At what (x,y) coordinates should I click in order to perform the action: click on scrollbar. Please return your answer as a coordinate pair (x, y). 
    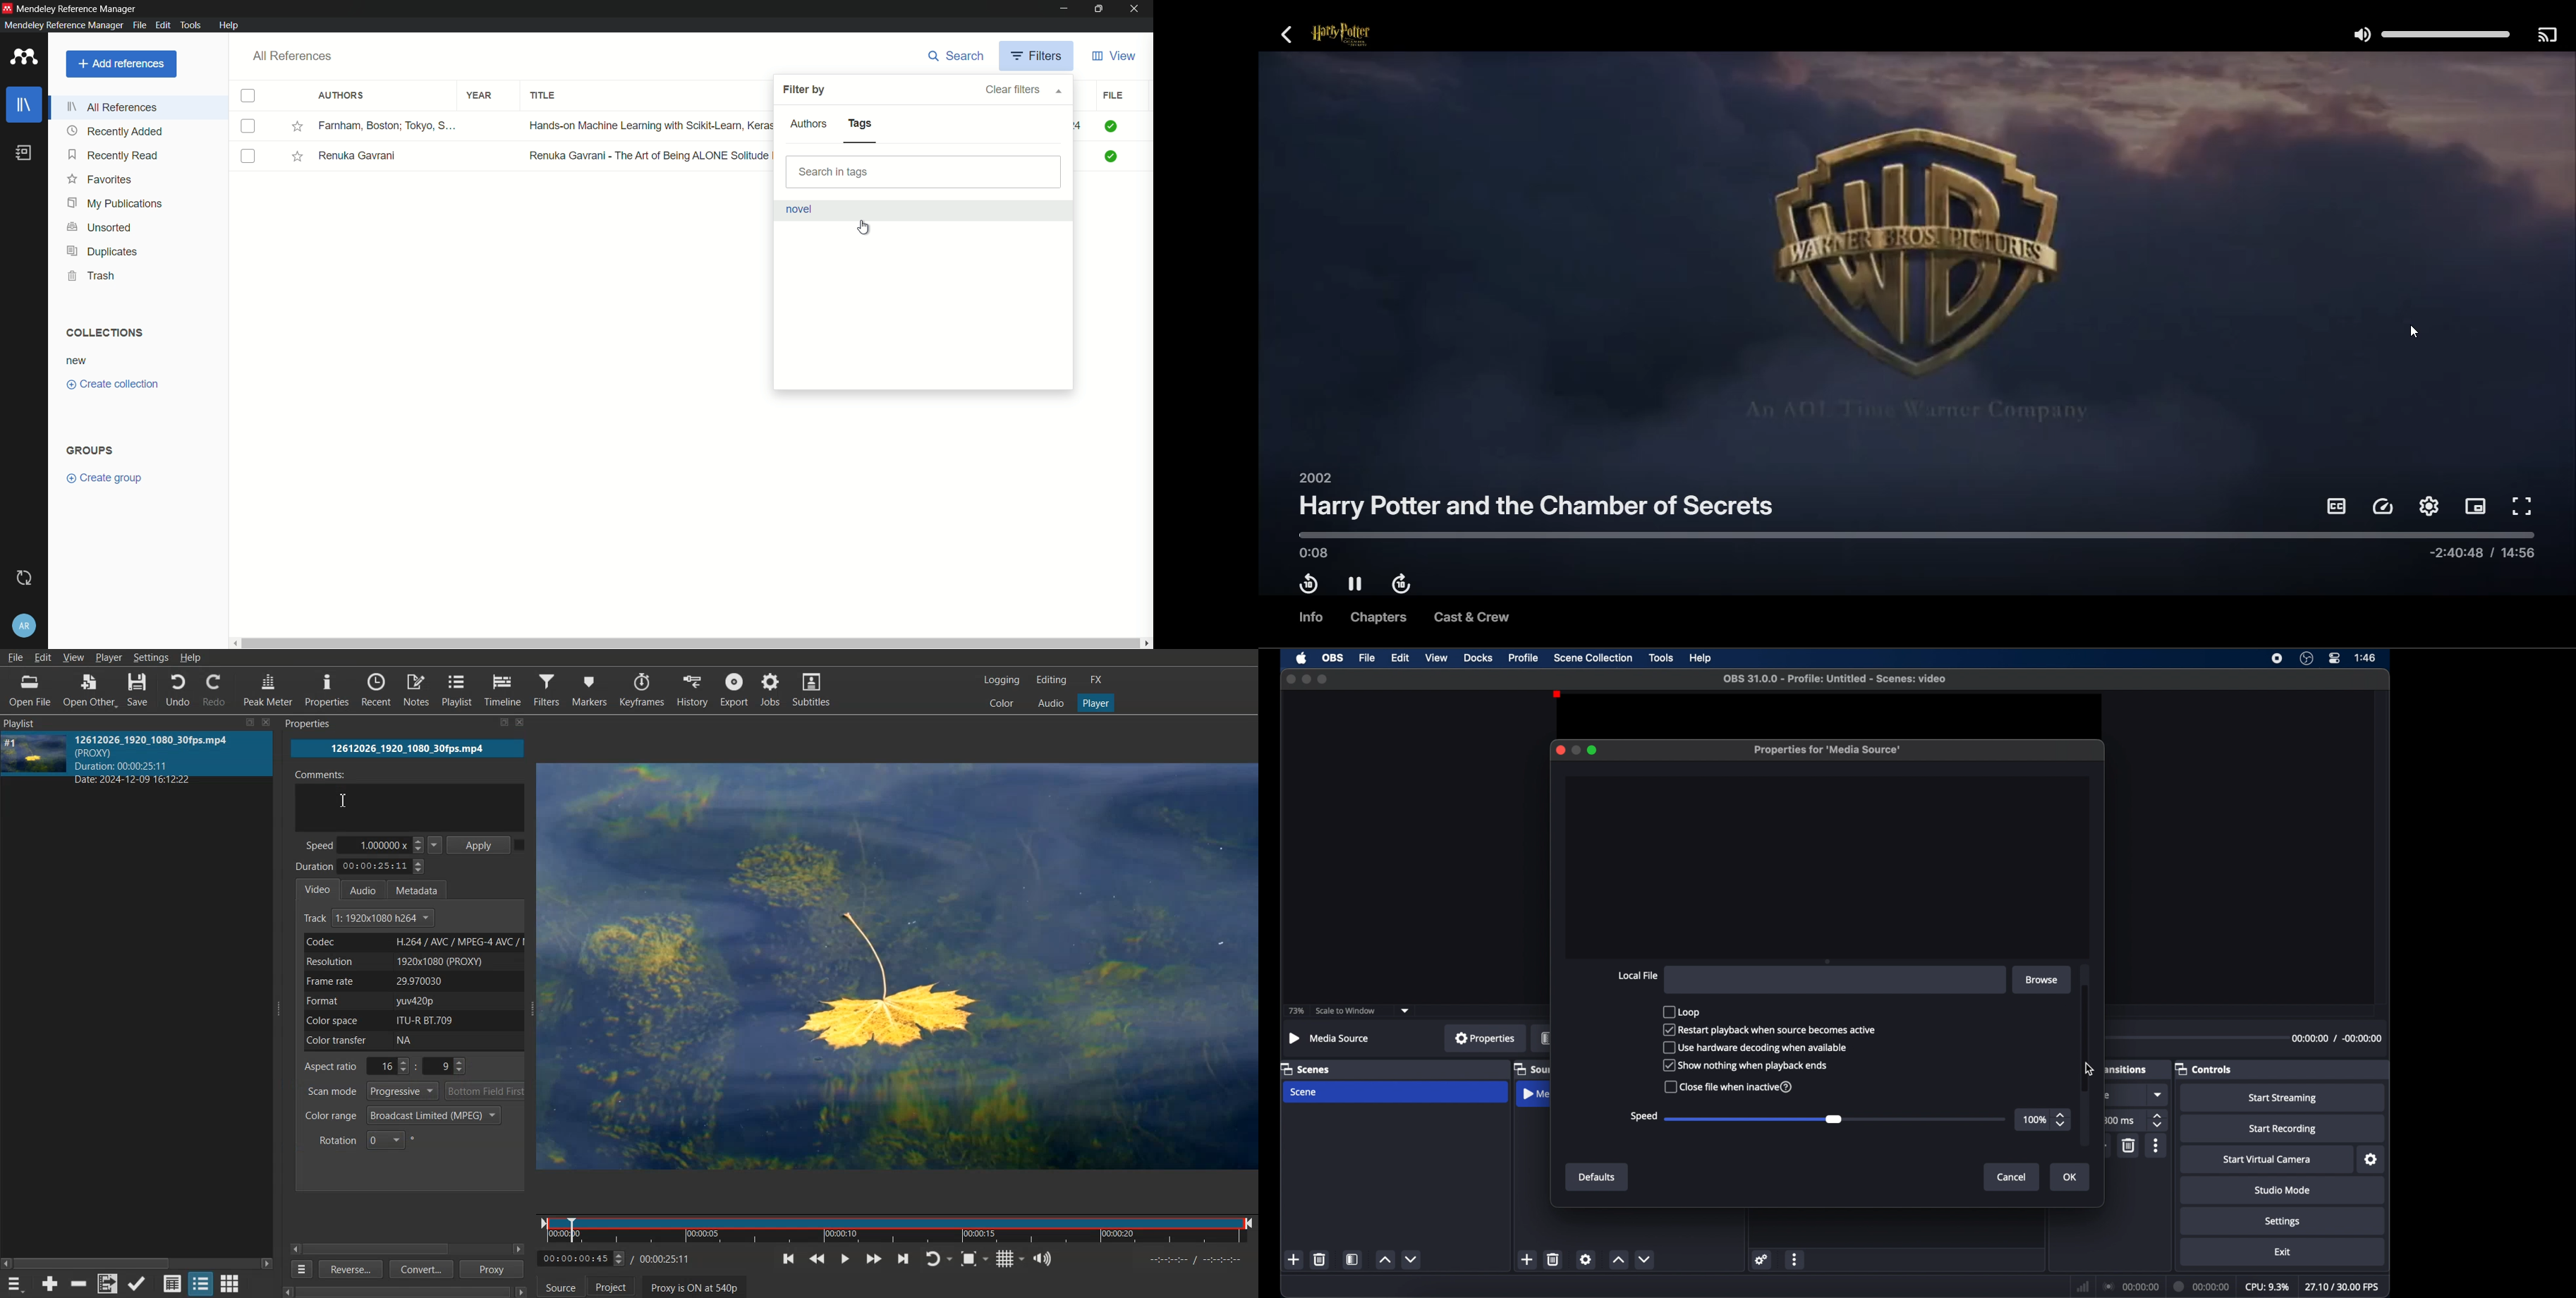
    Looking at the image, I should click on (137, 1259).